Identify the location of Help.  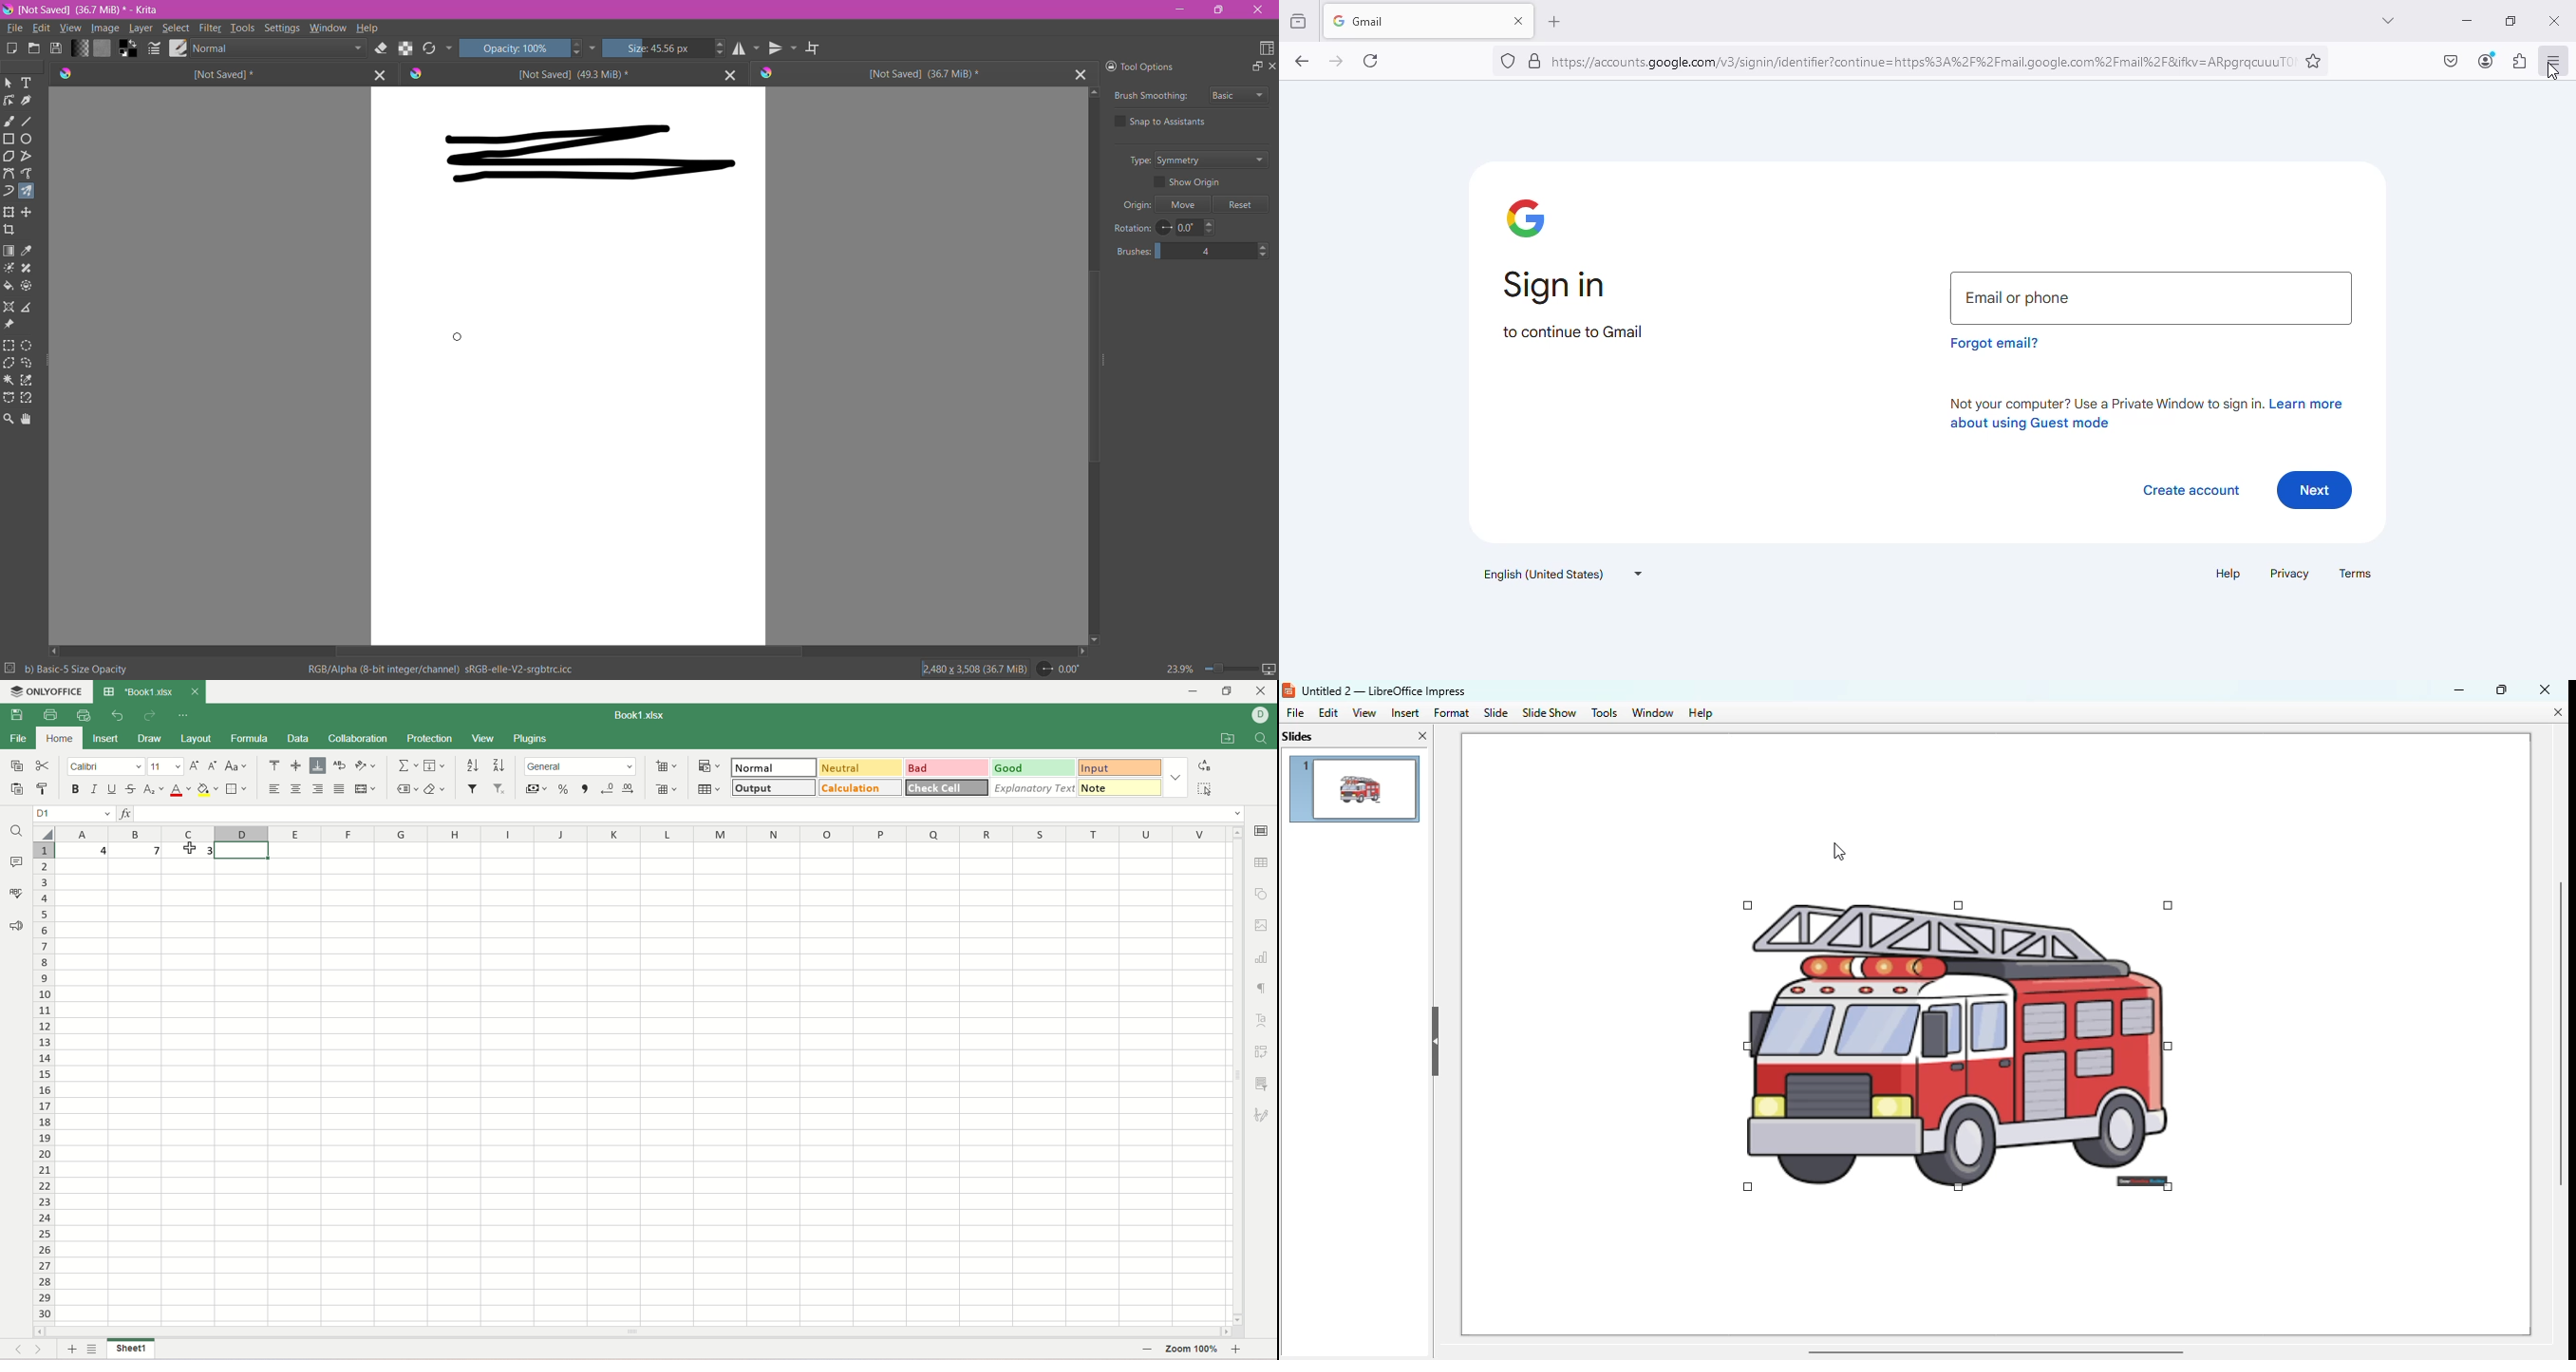
(368, 28).